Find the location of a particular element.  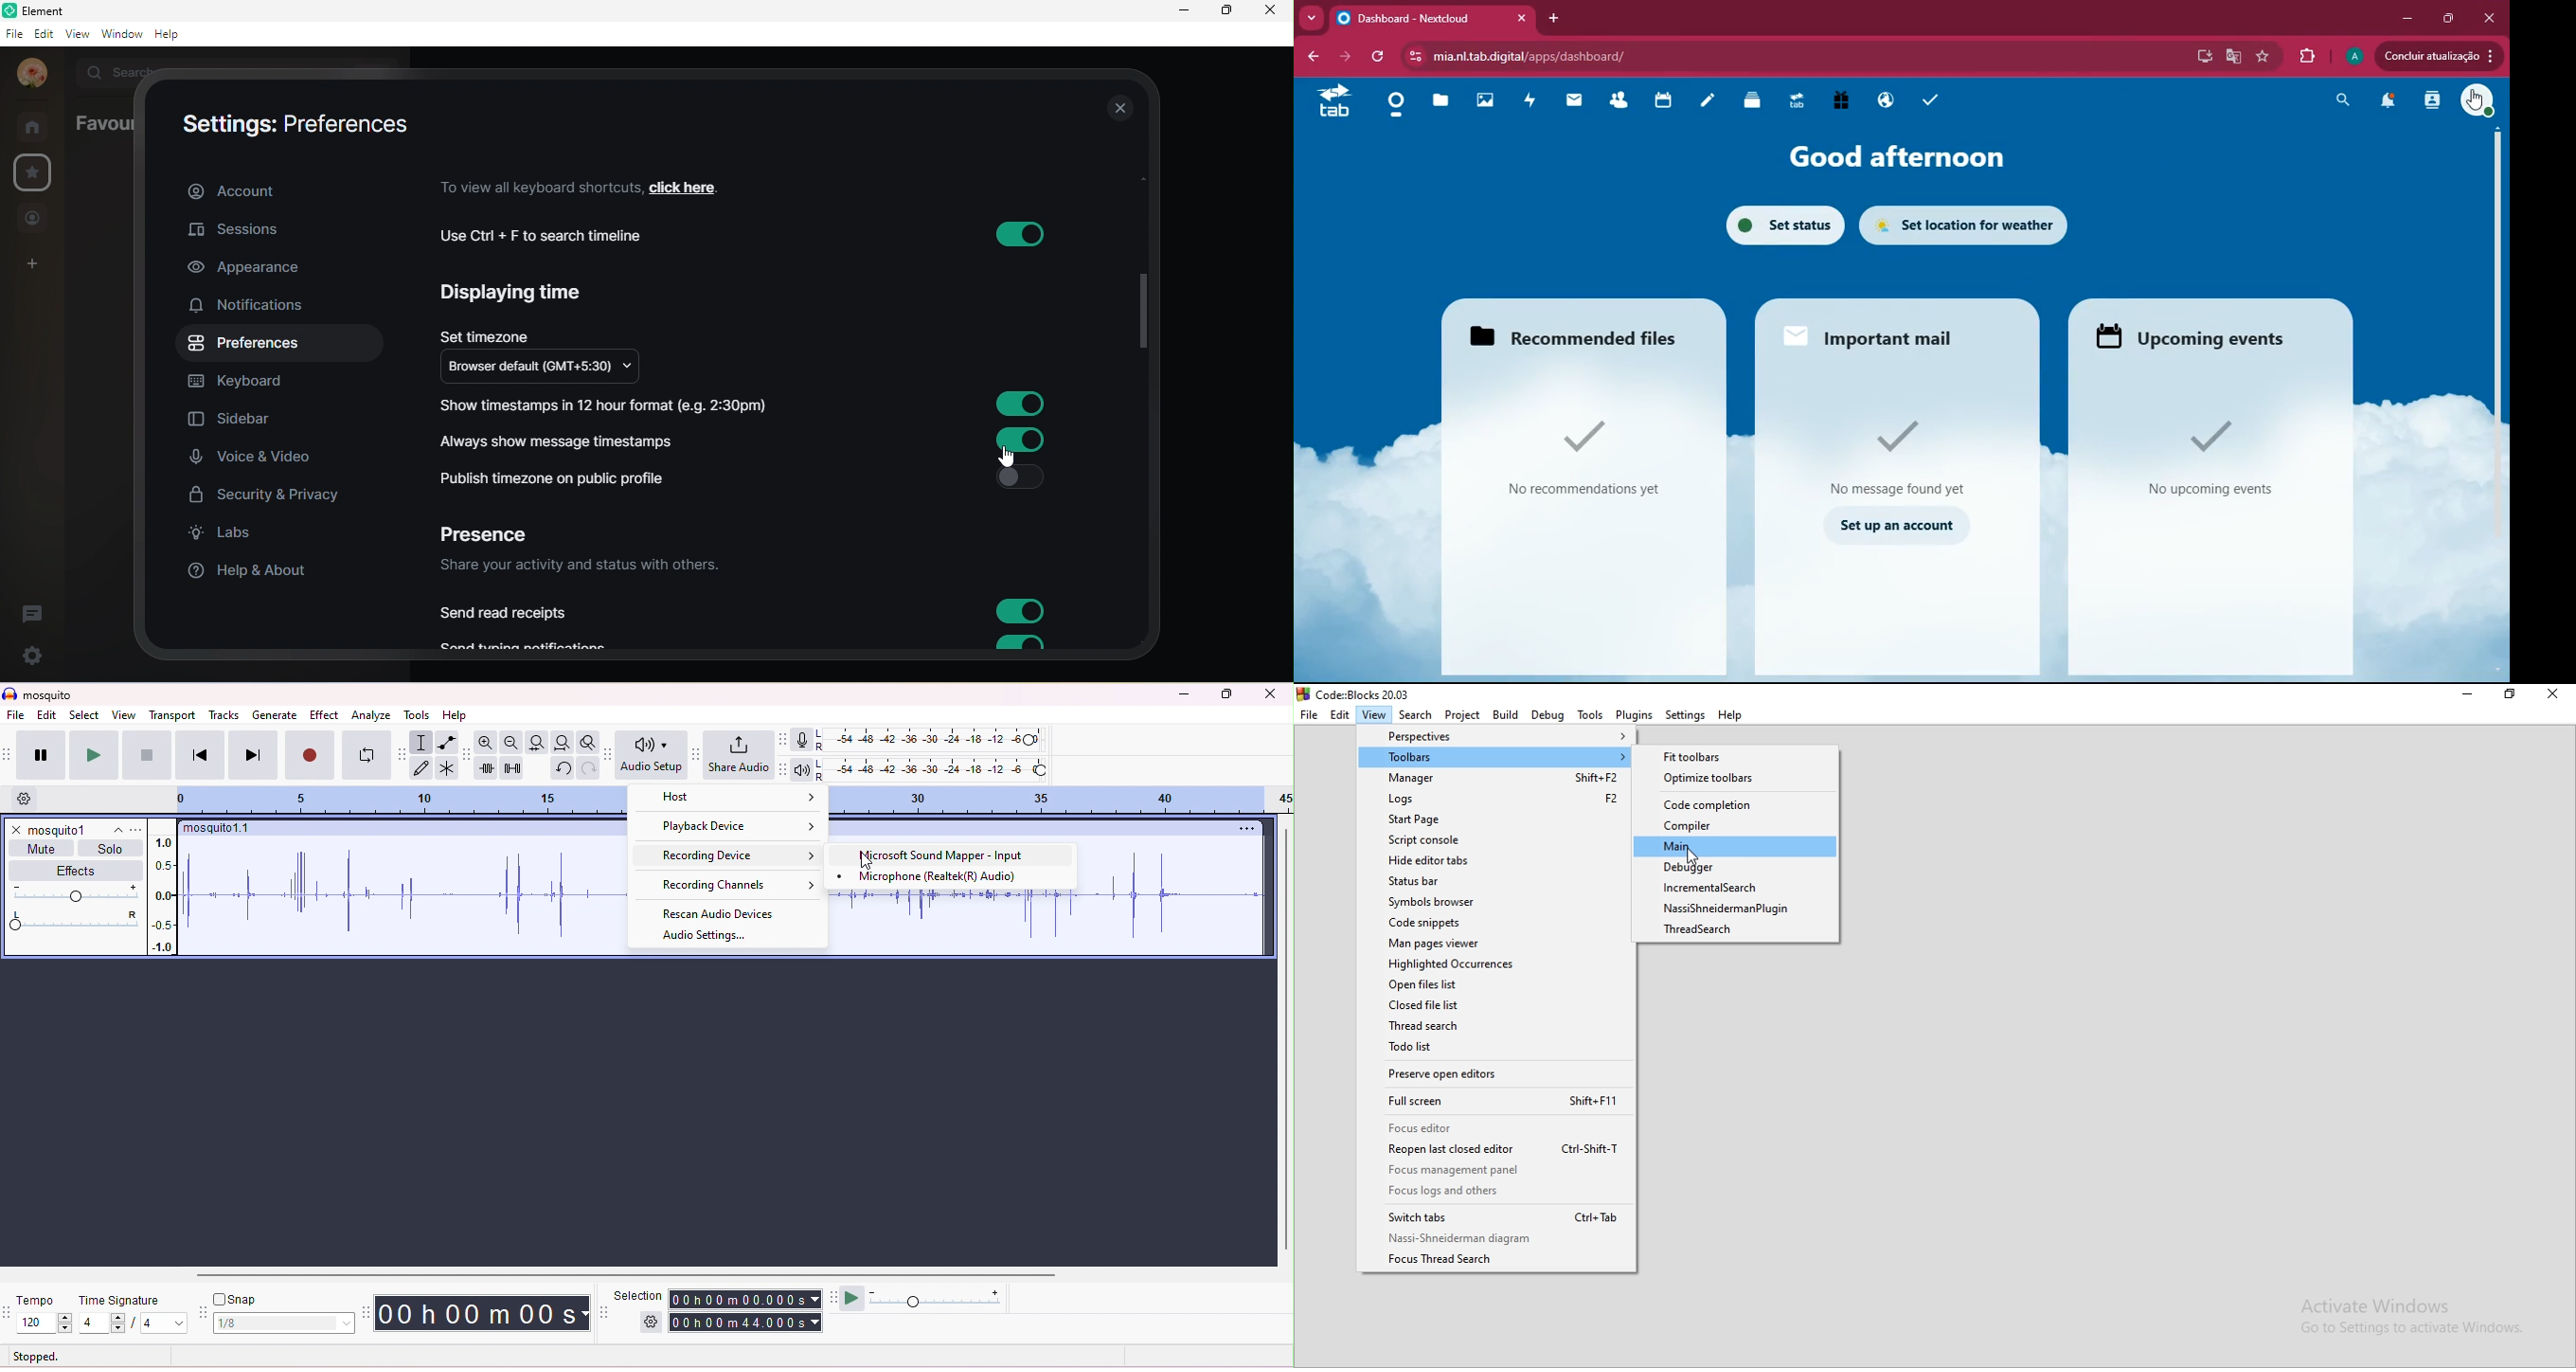

displaying time is located at coordinates (517, 297).